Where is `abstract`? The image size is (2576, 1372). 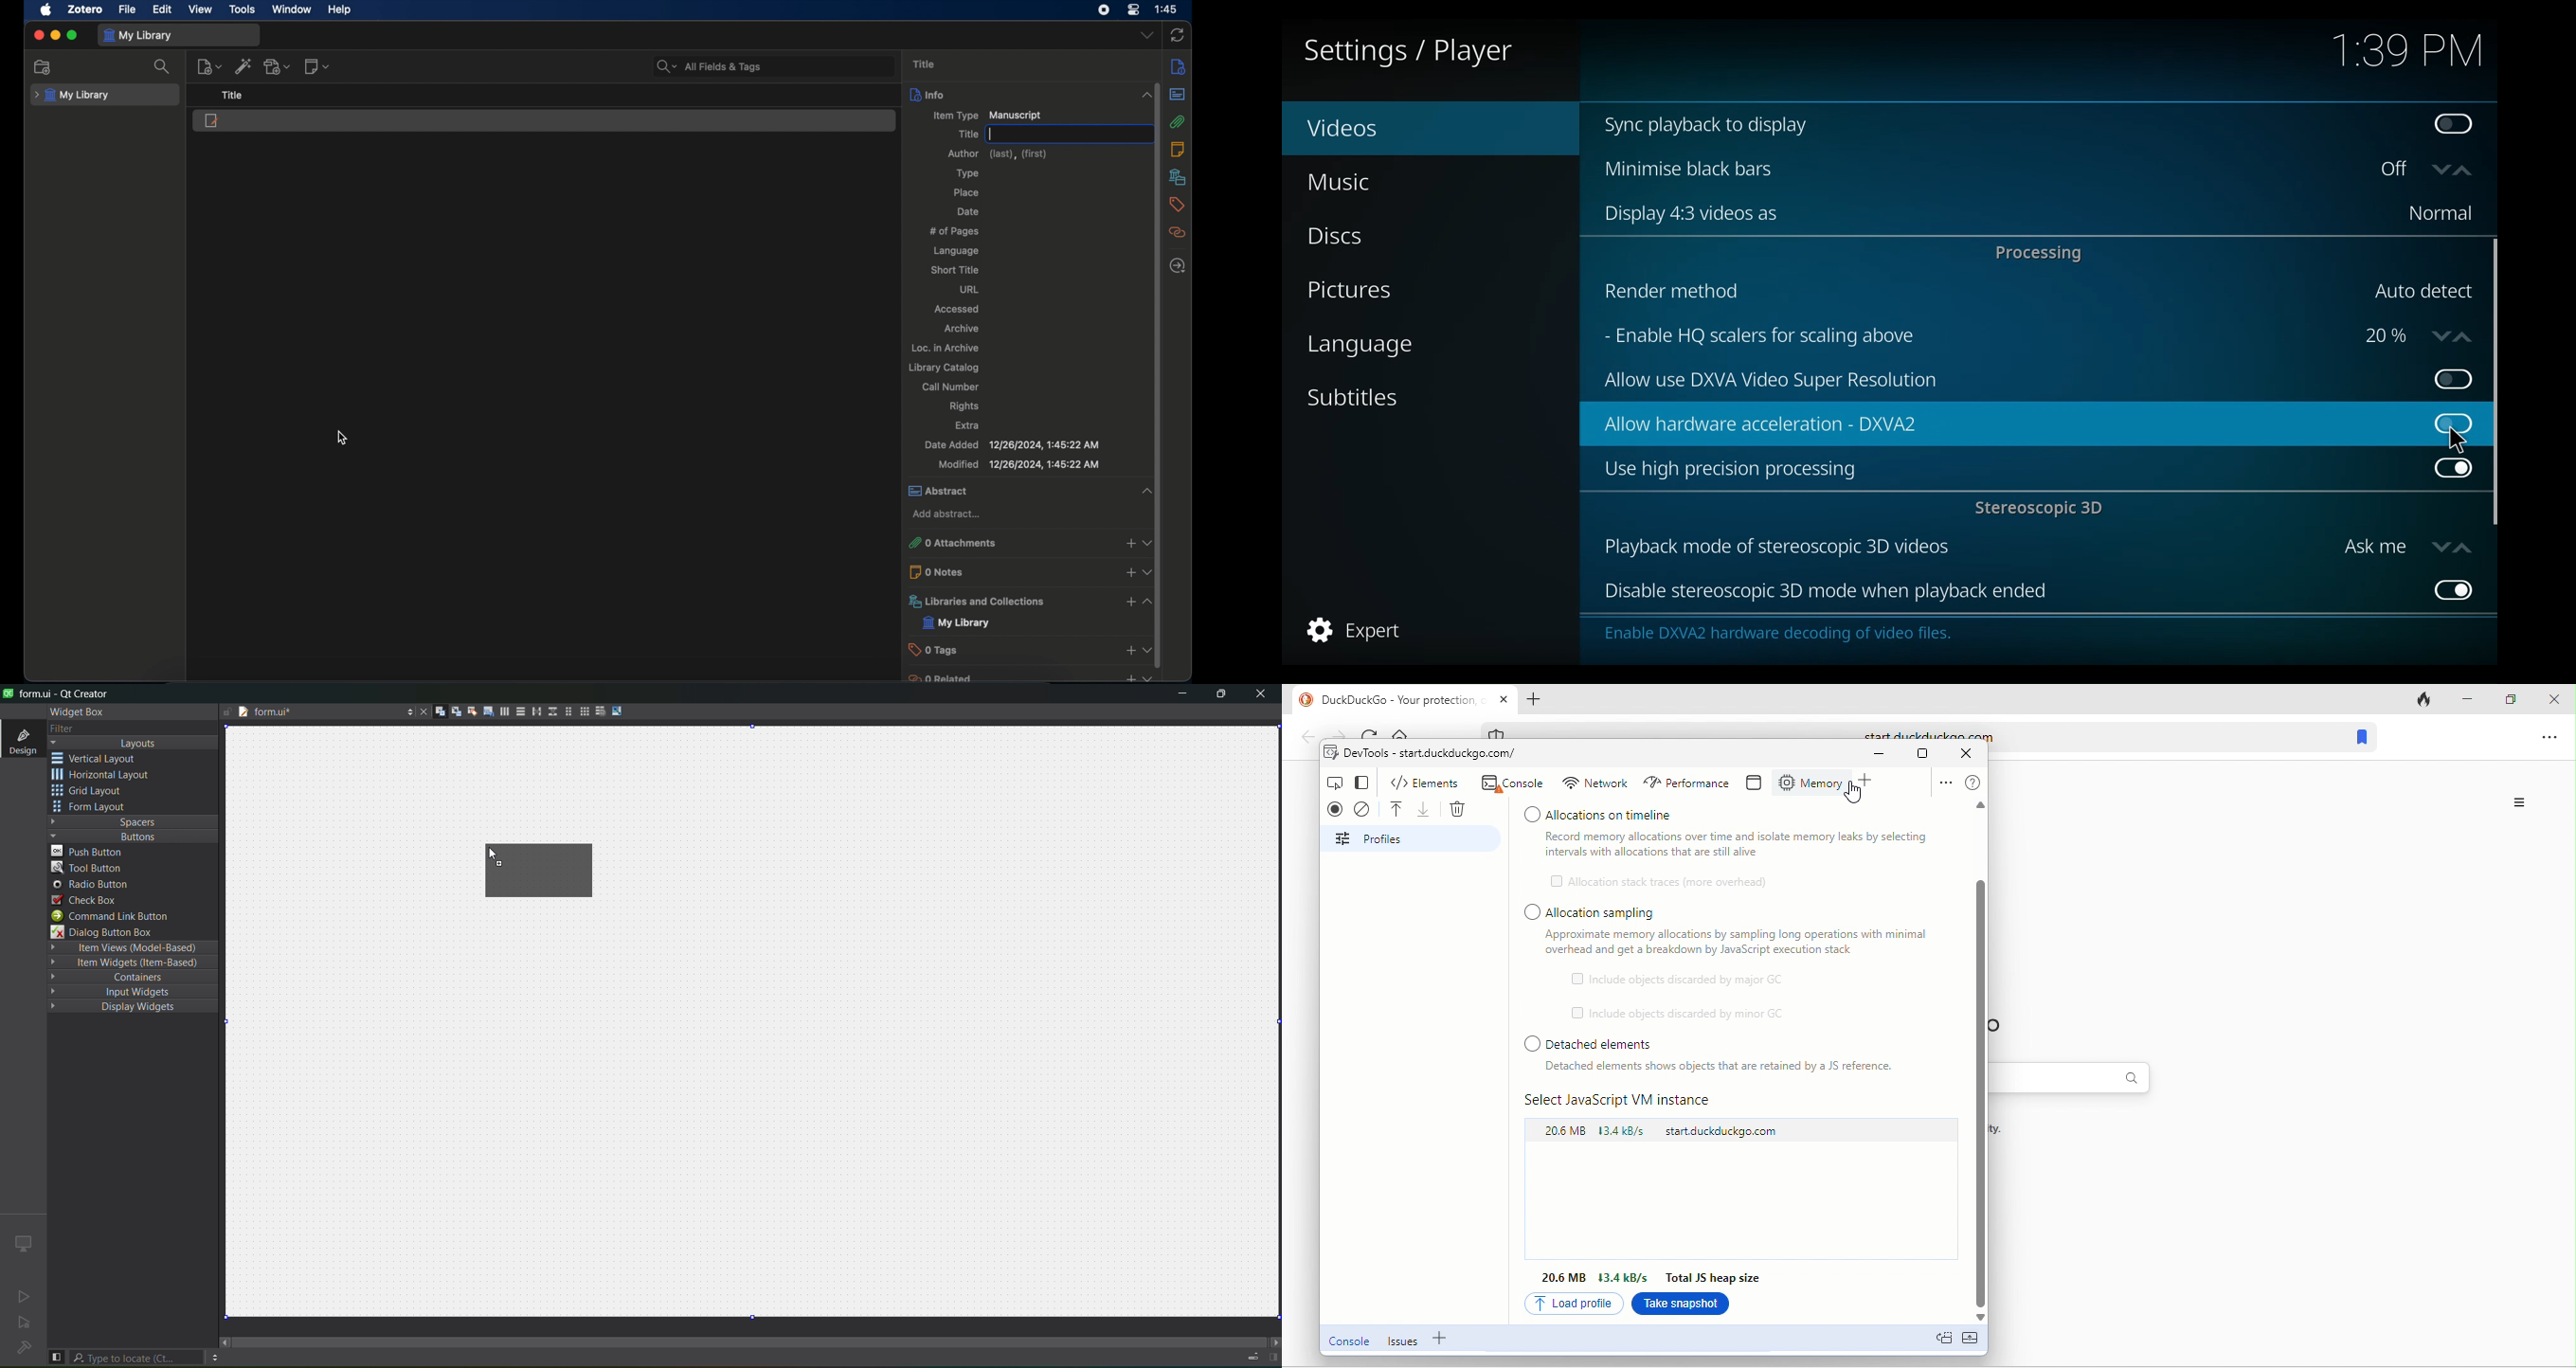 abstract is located at coordinates (1178, 94).